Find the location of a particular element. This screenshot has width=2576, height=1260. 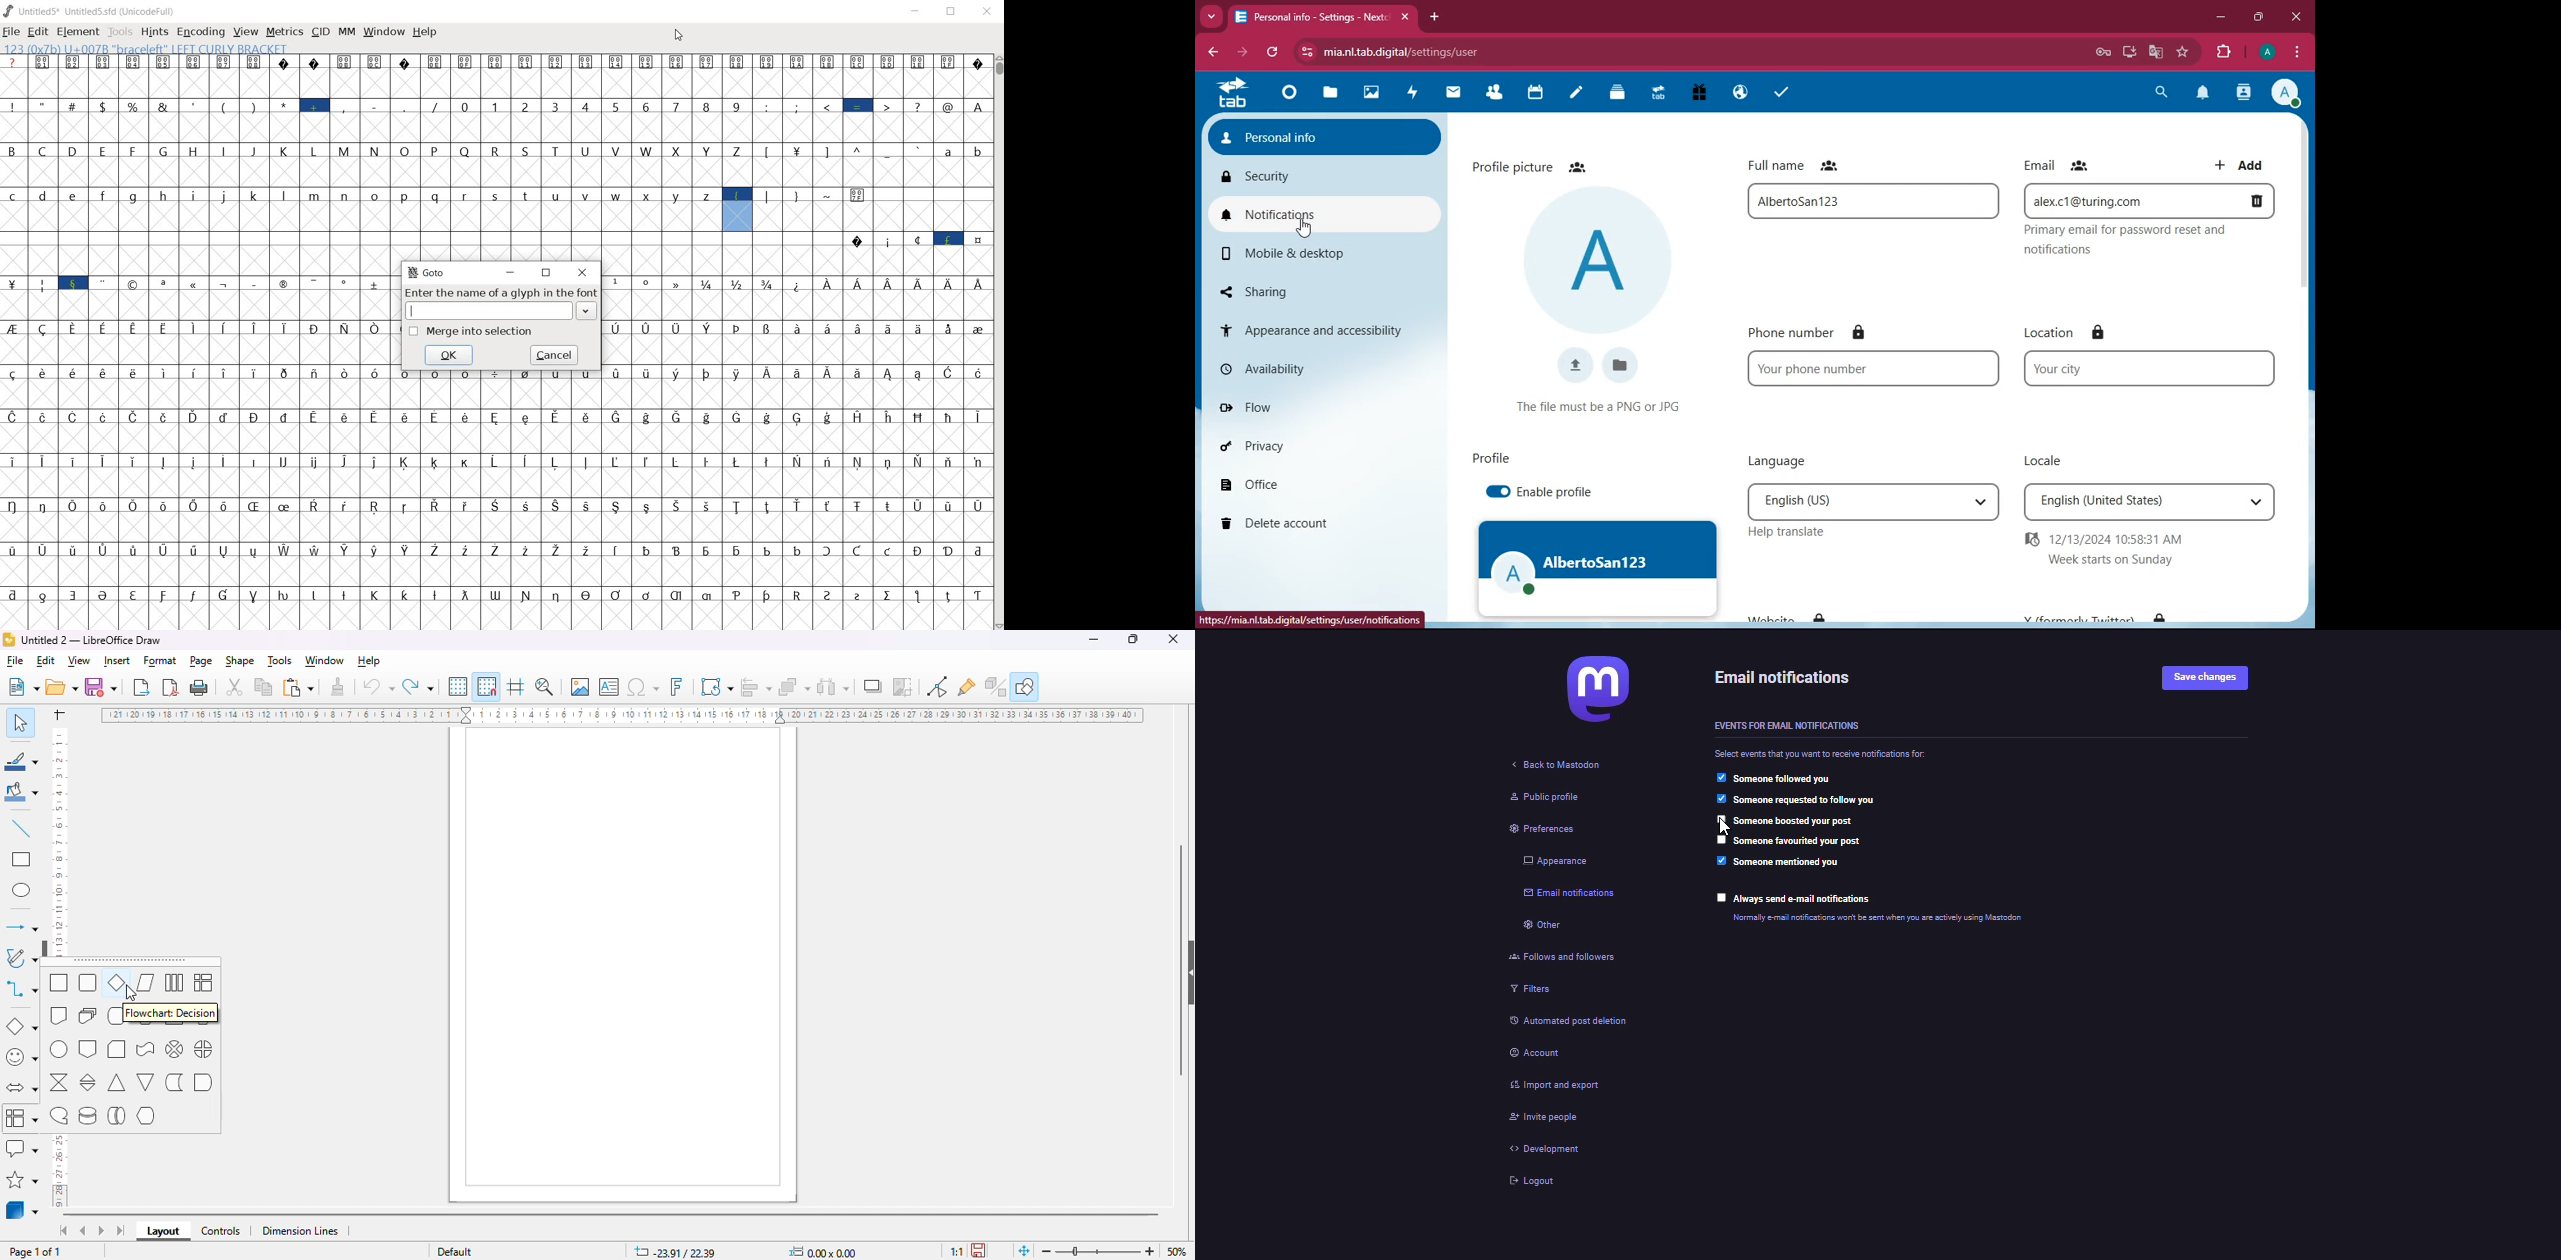

someone requested to follow you is located at coordinates (1818, 801).